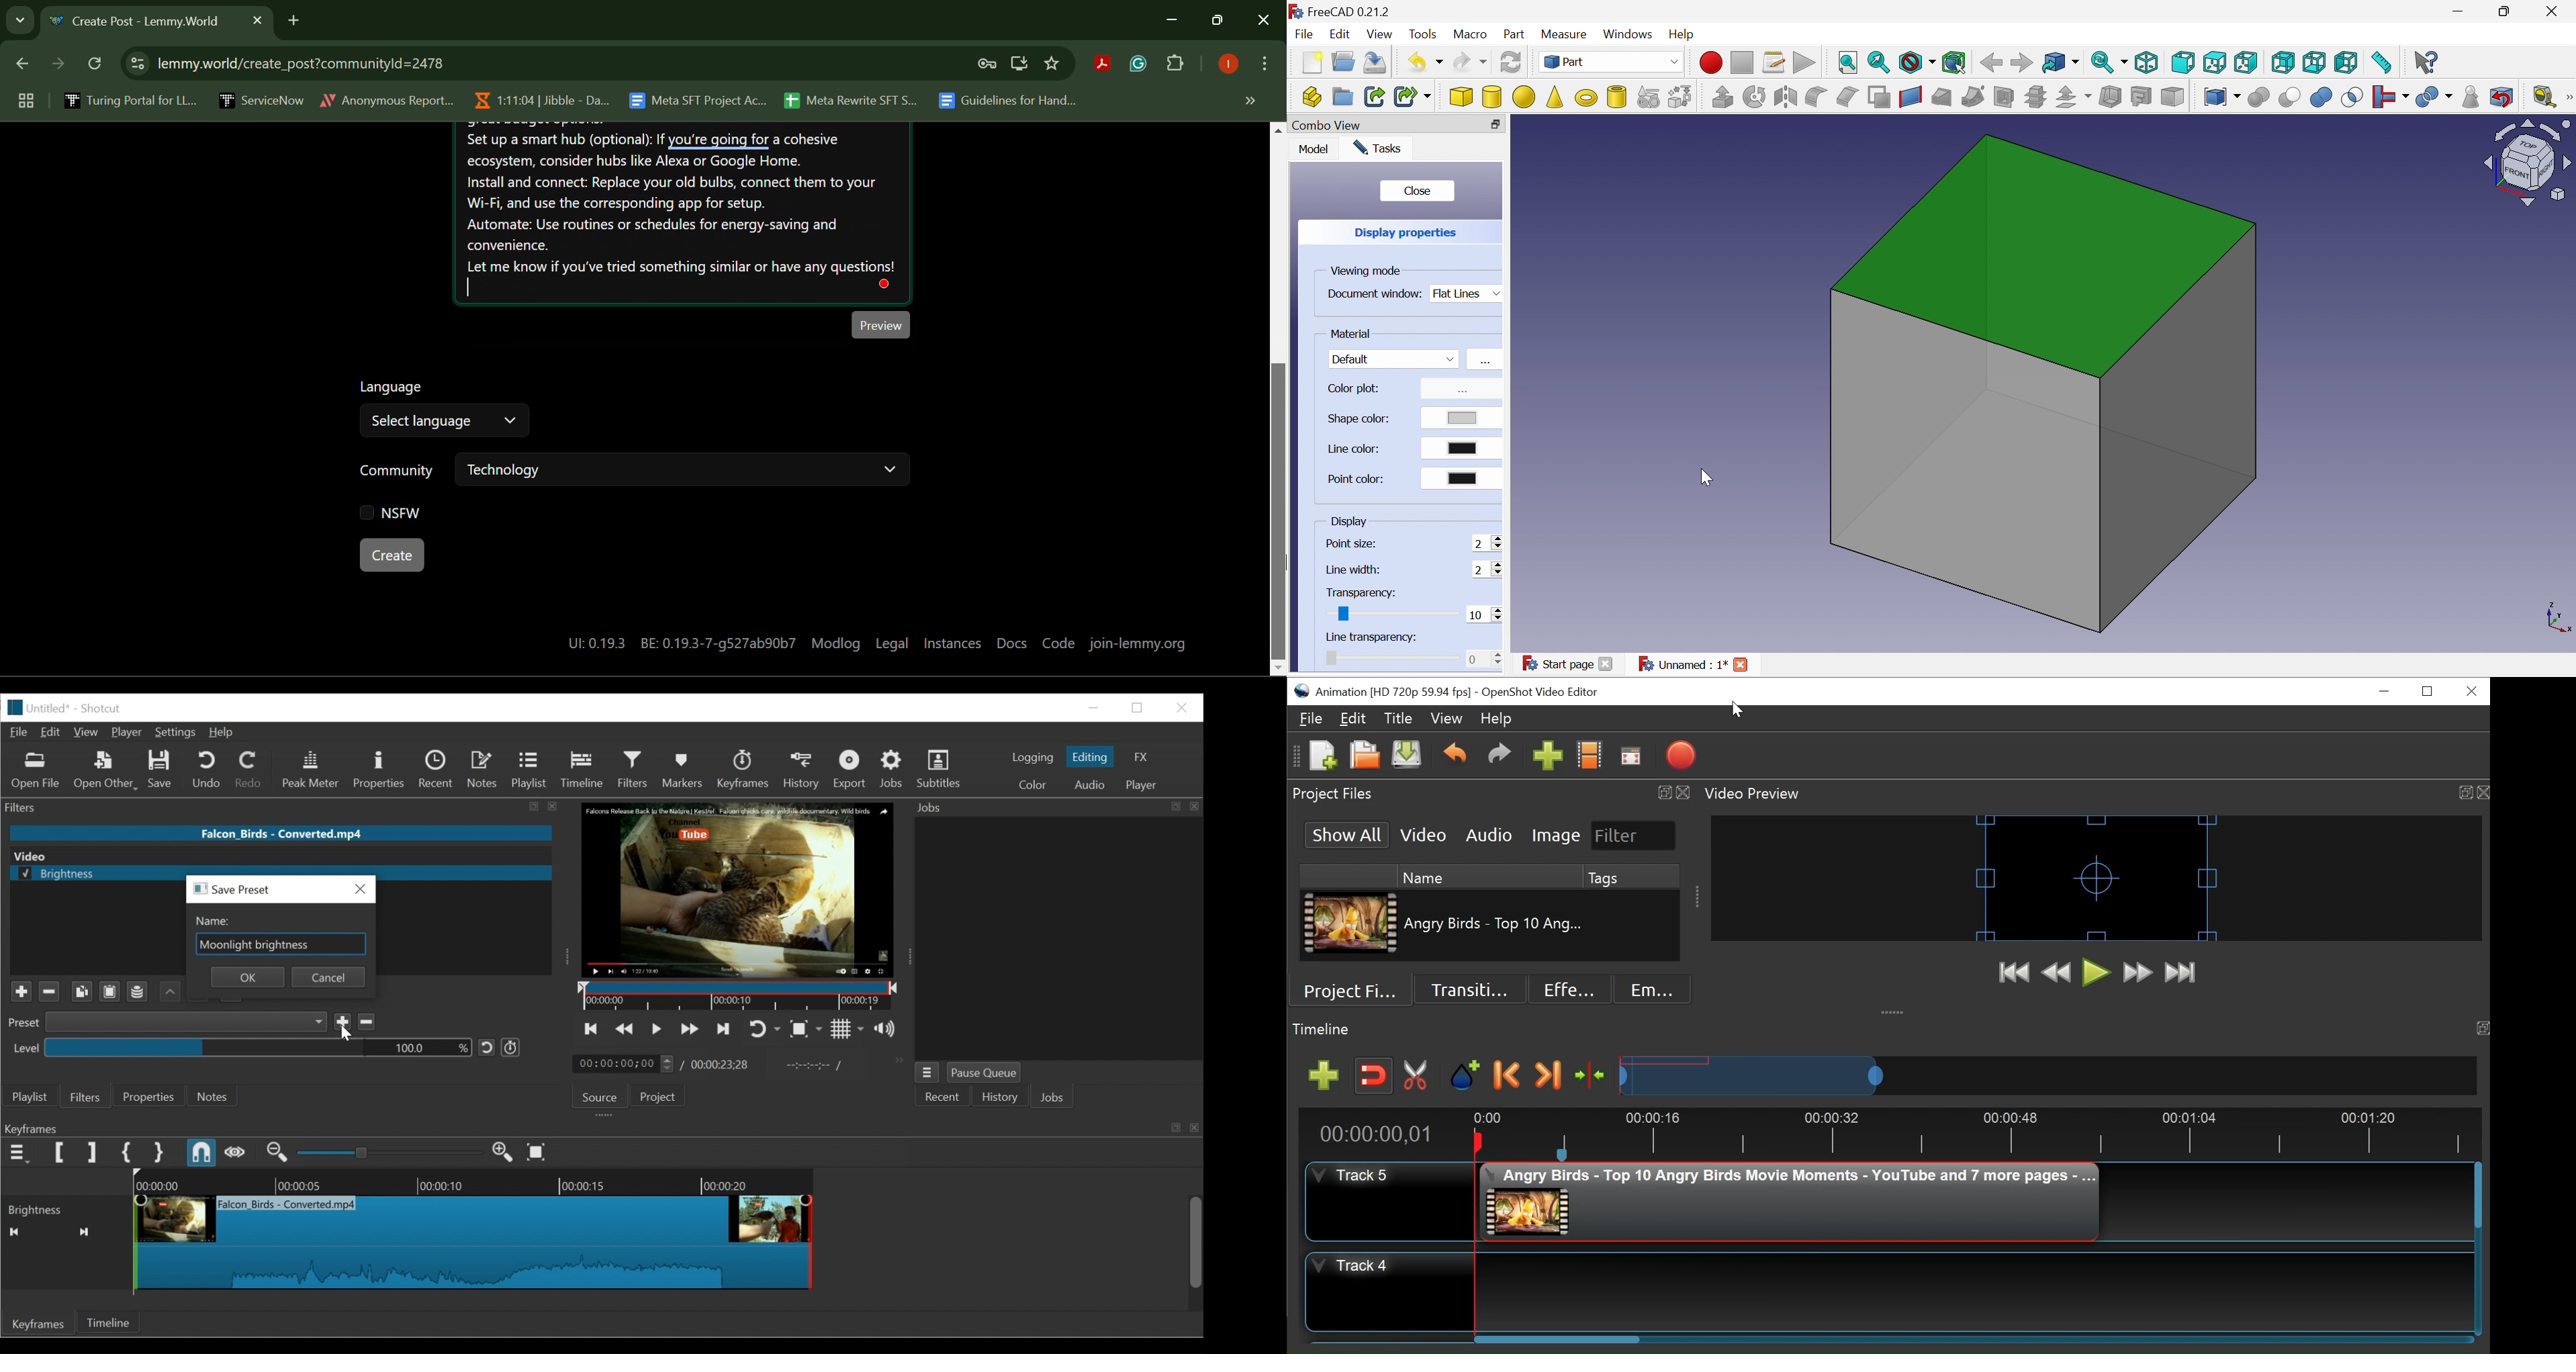  What do you see at coordinates (367, 1022) in the screenshot?
I see `Delete` at bounding box center [367, 1022].